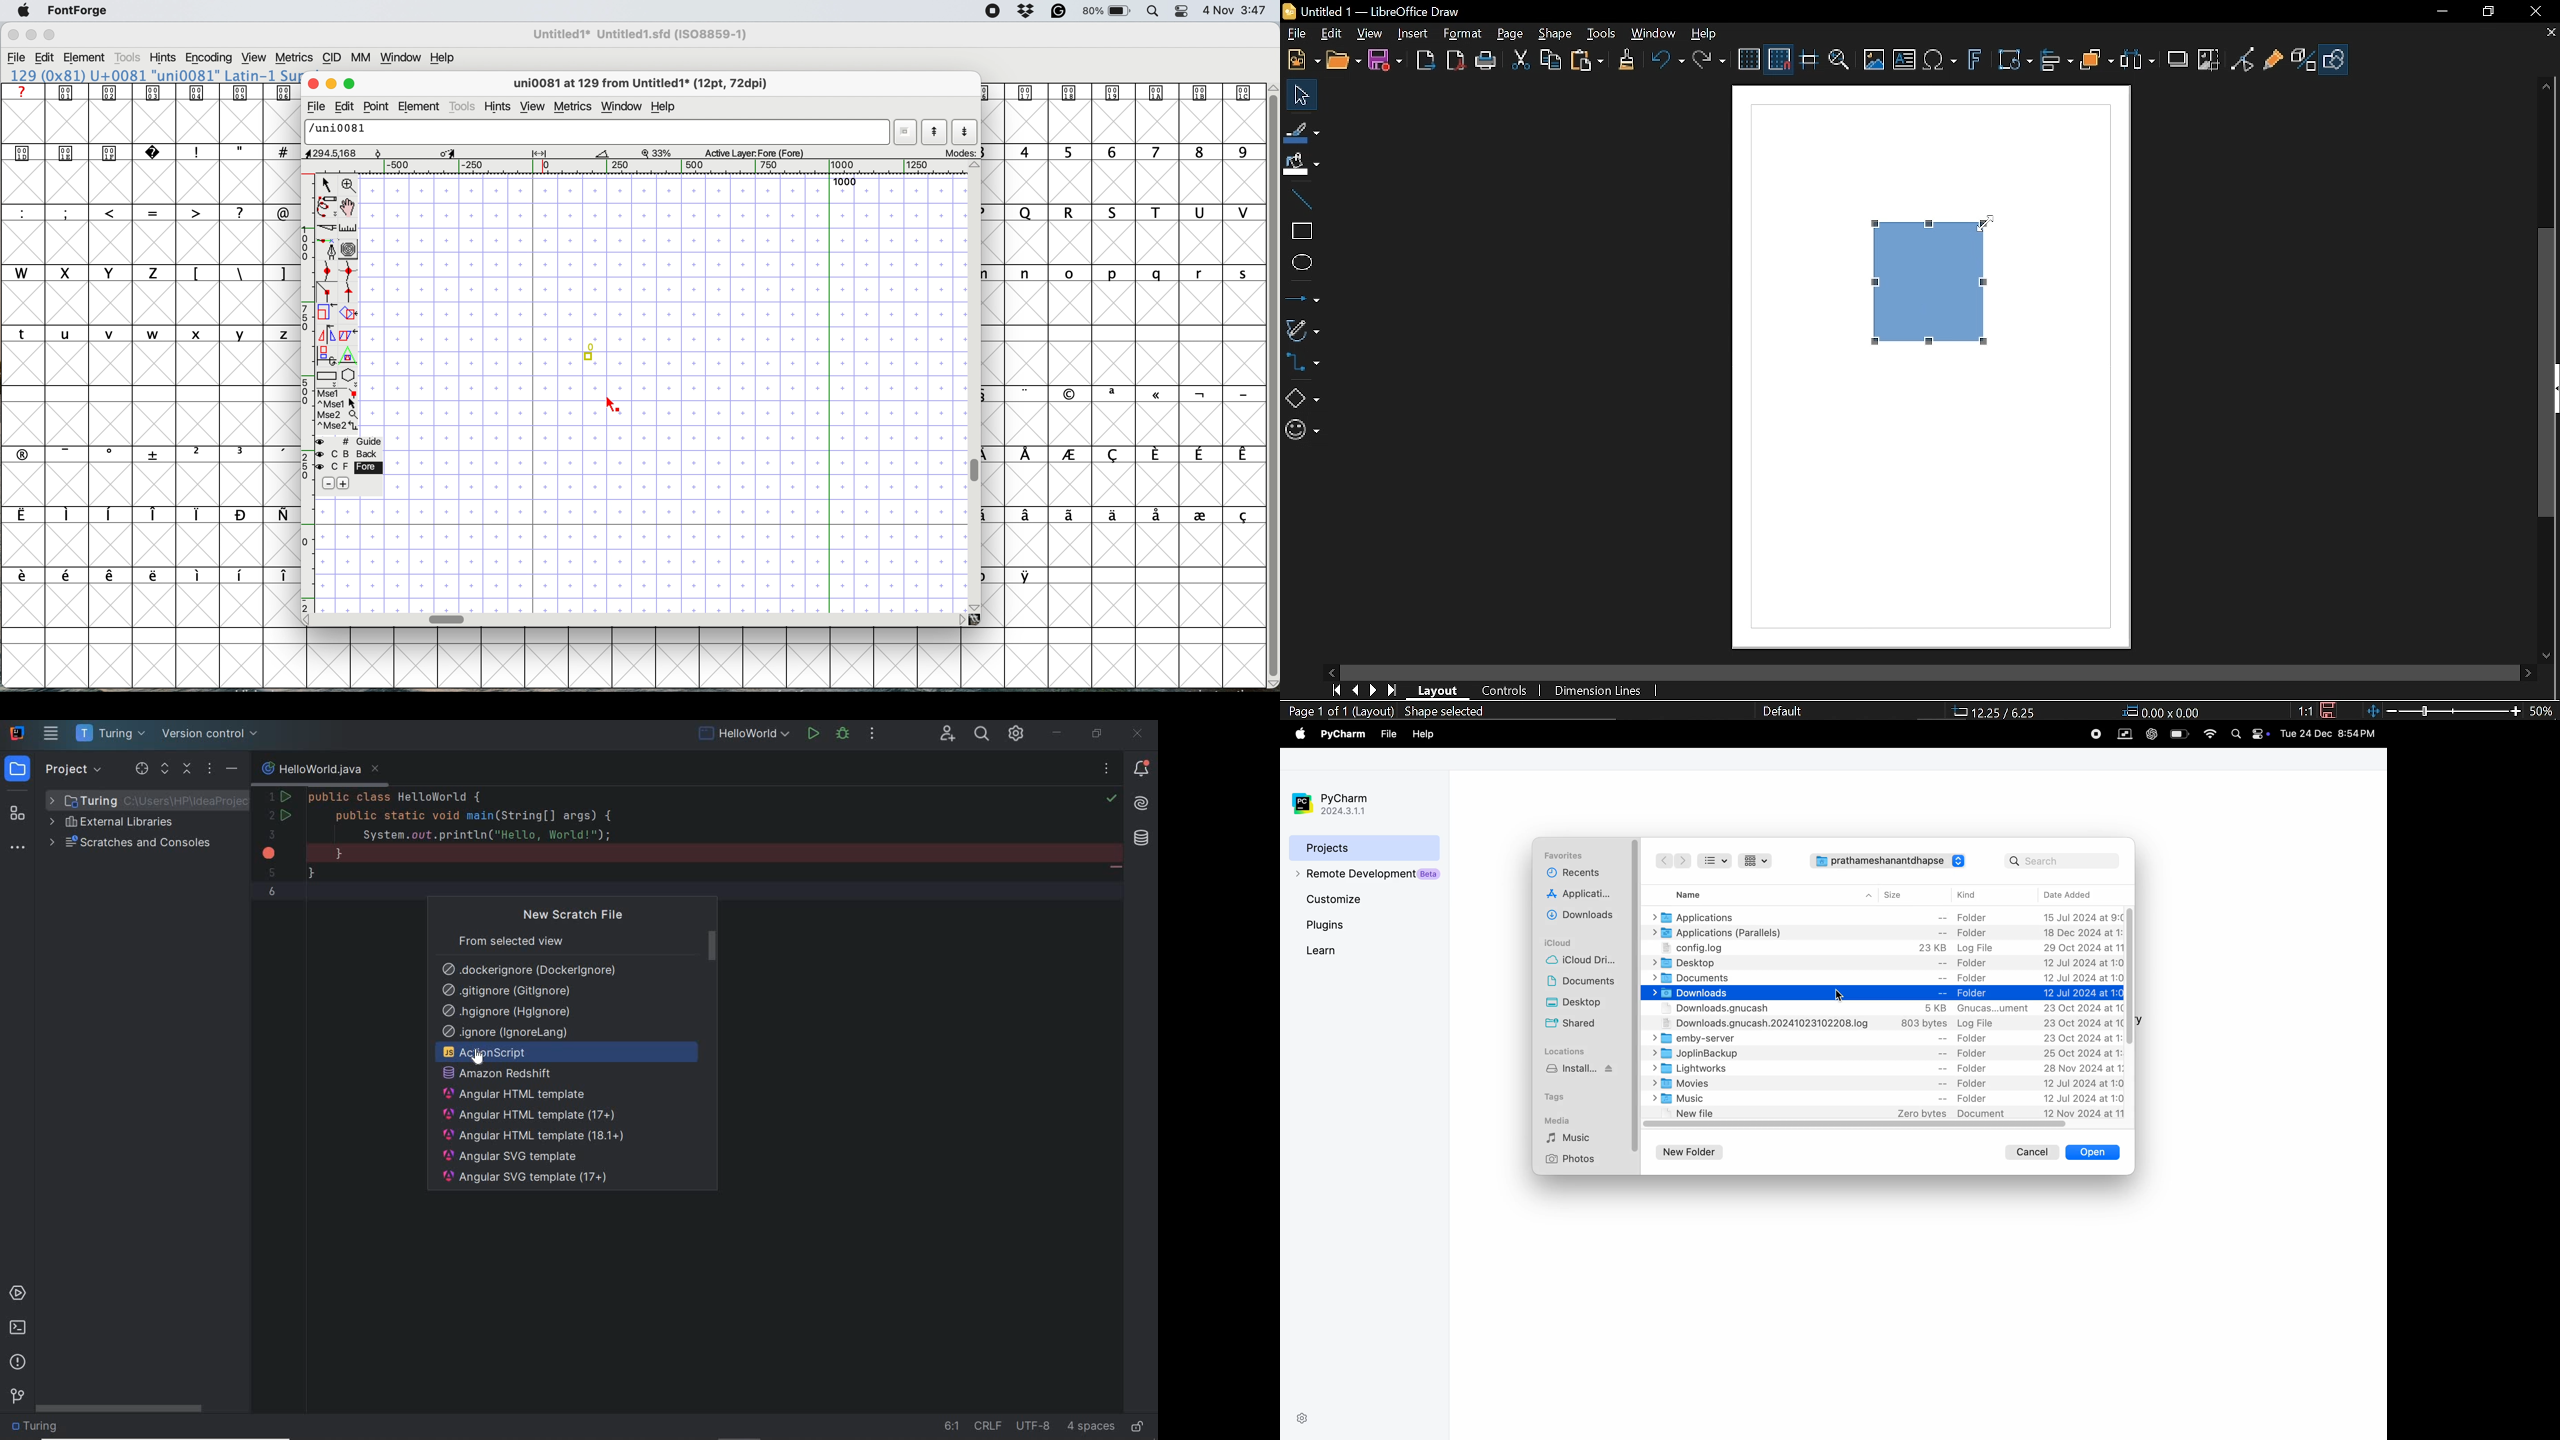 The width and height of the screenshot is (2576, 1456). I want to click on minimise, so click(332, 85).